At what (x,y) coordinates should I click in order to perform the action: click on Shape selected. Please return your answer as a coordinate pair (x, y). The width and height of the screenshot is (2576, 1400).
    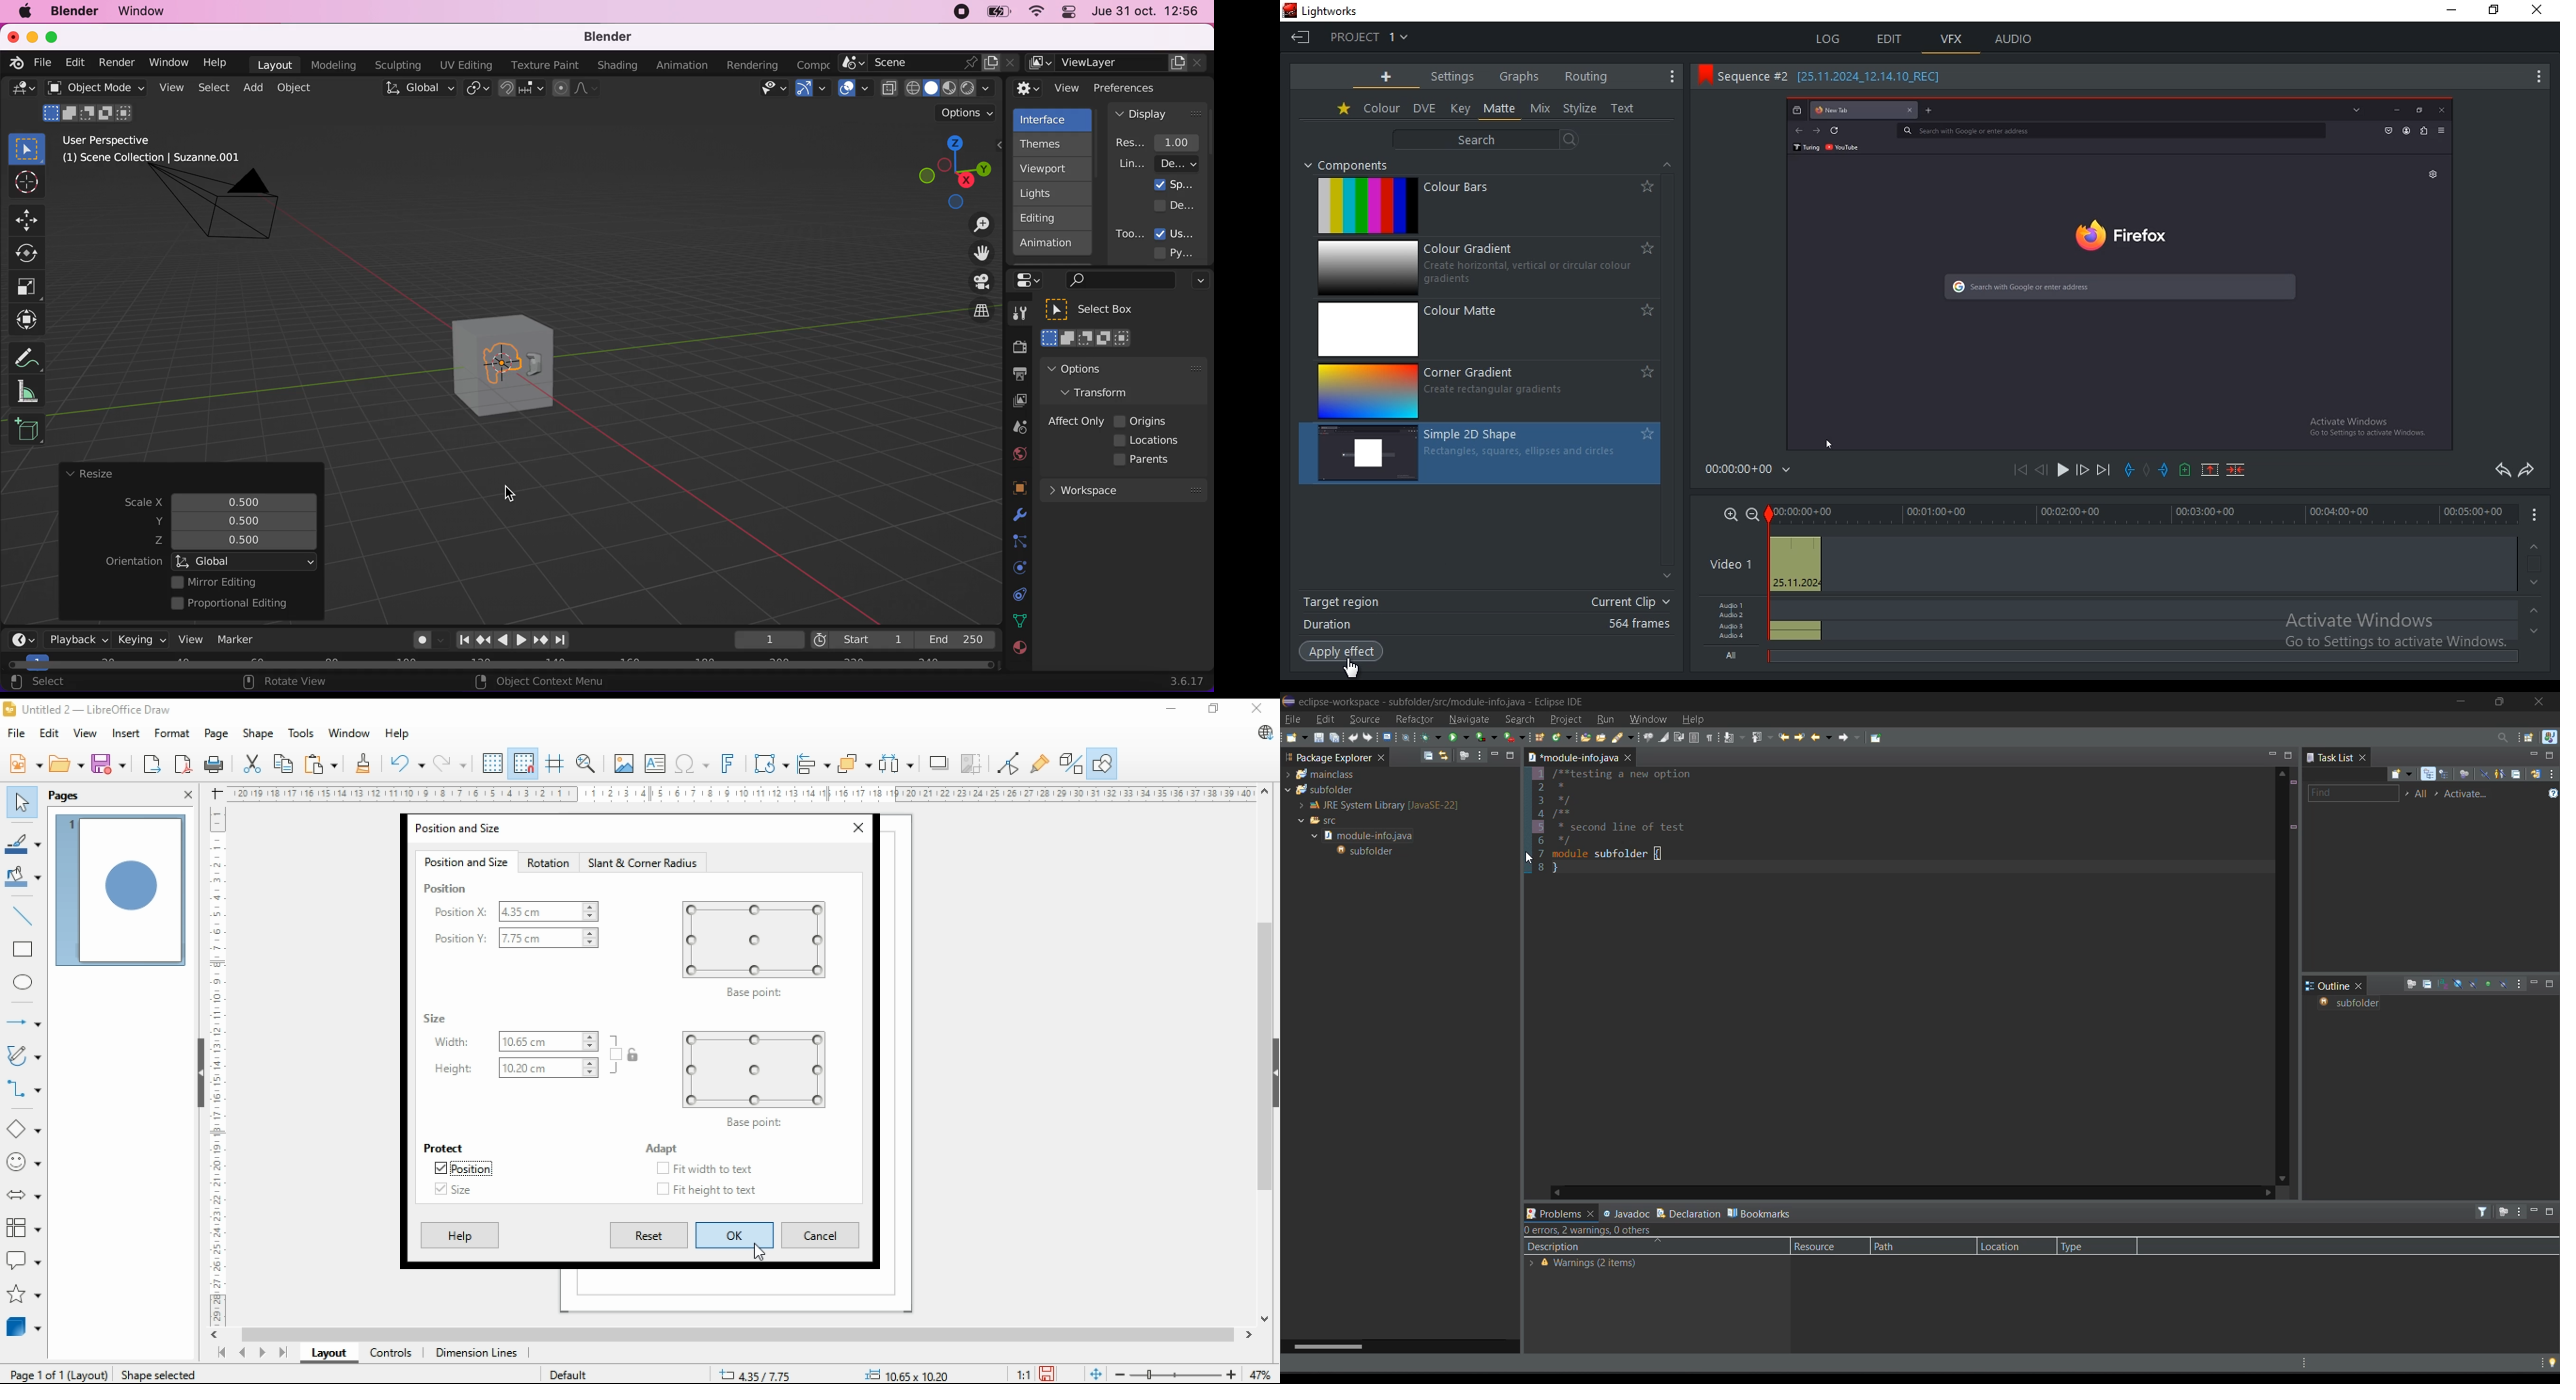
    Looking at the image, I should click on (160, 1374).